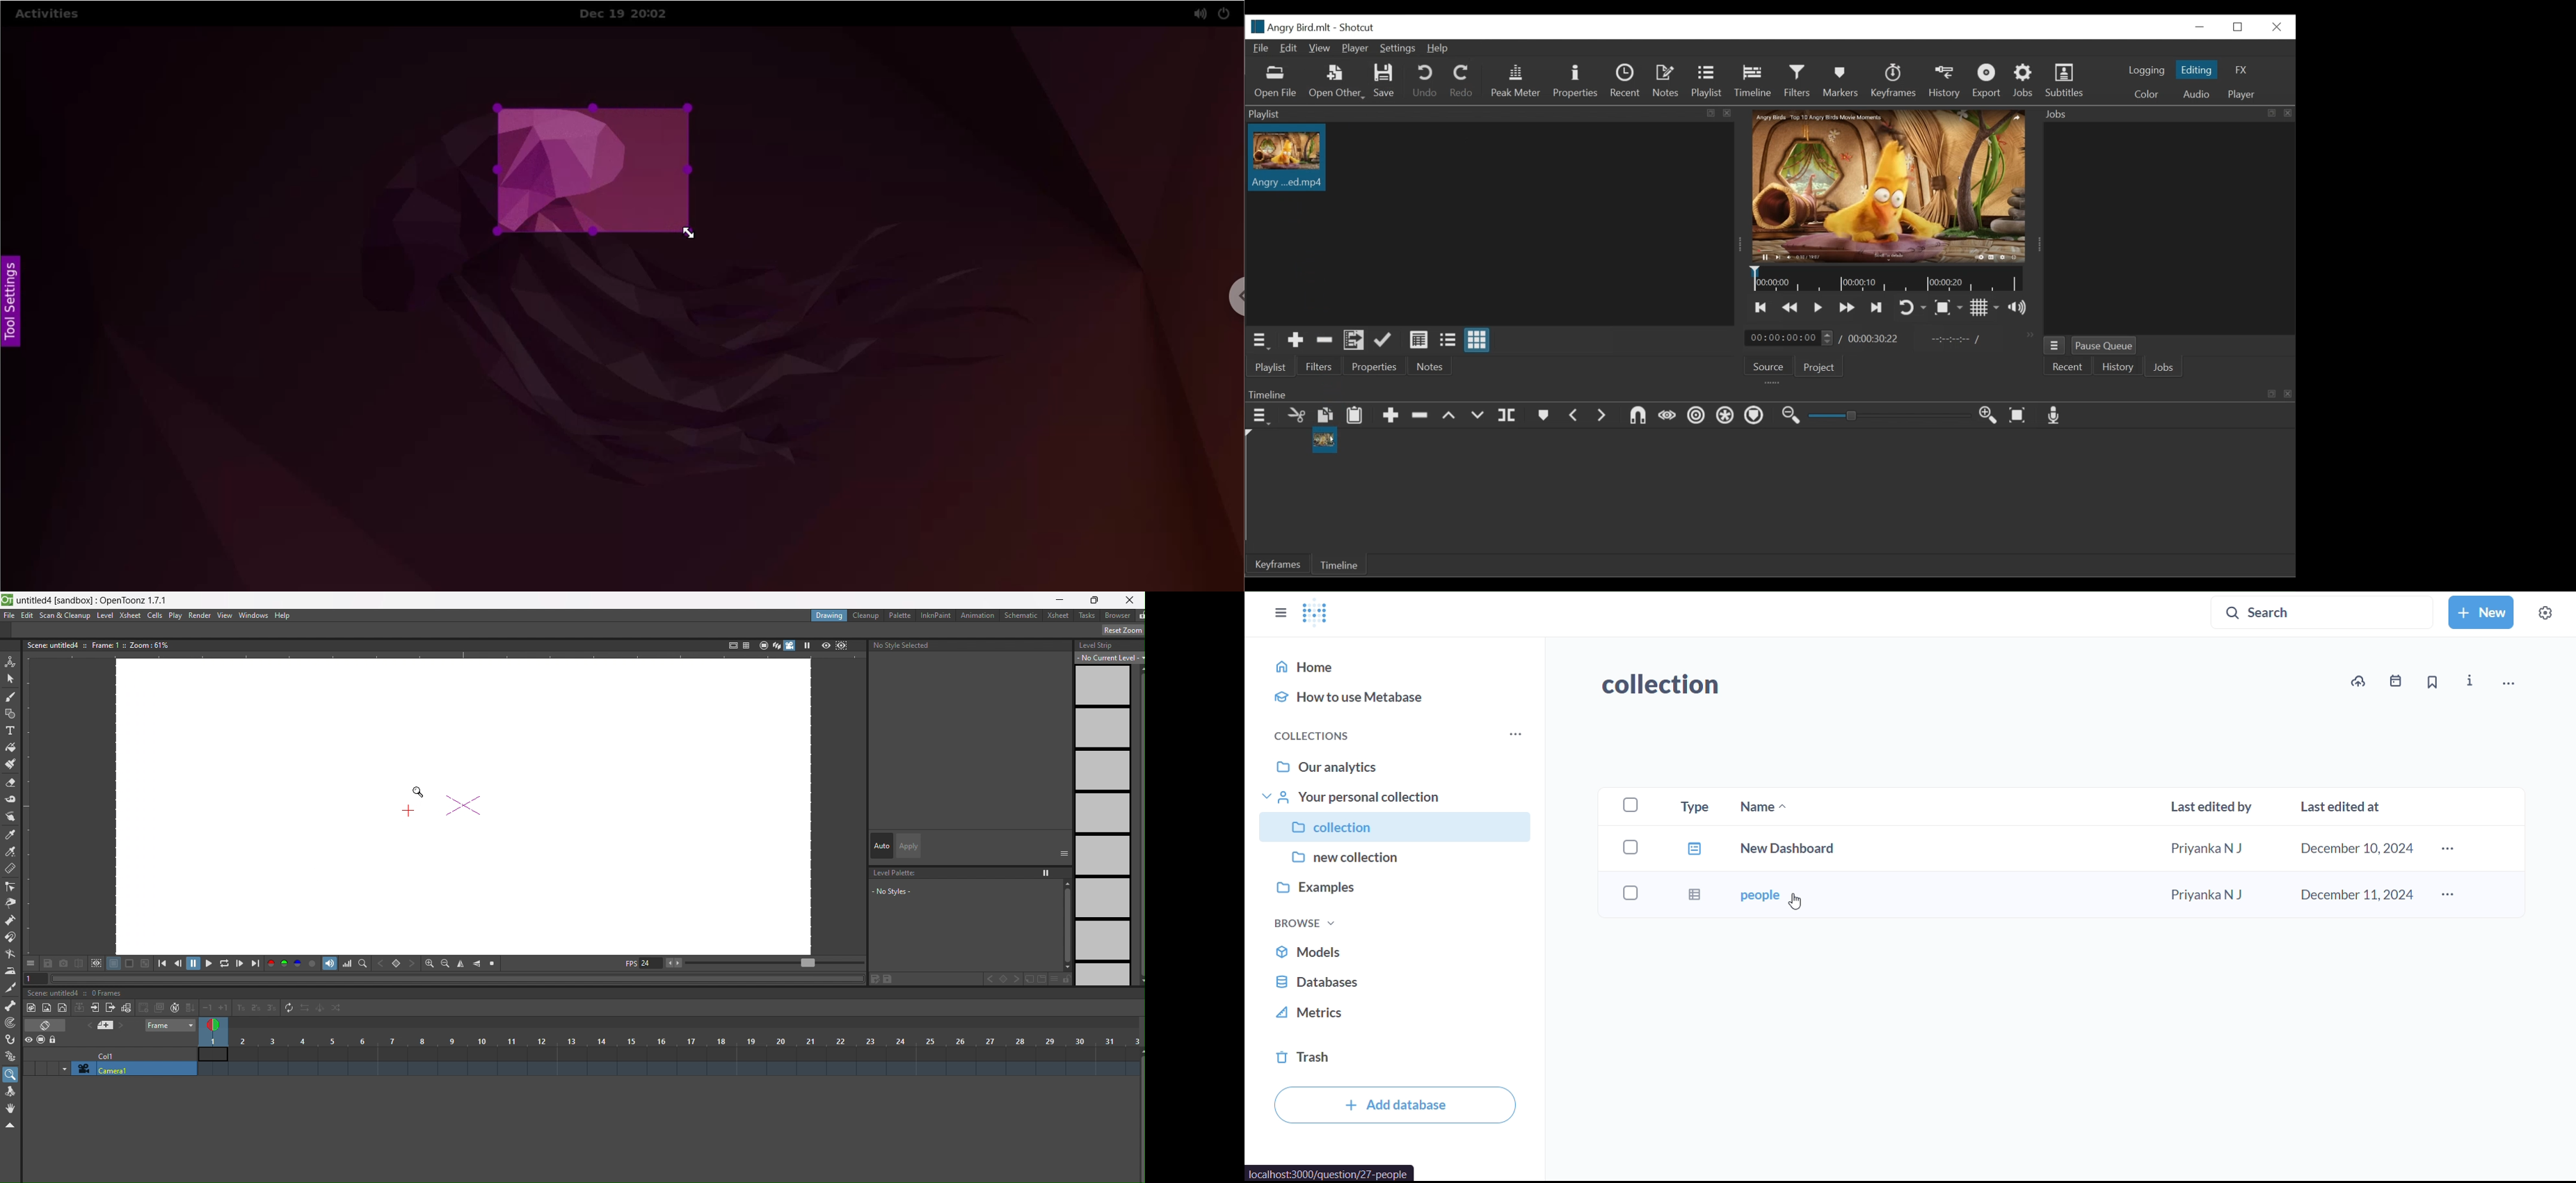 The width and height of the screenshot is (2576, 1204). What do you see at coordinates (1419, 340) in the screenshot?
I see `View as details` at bounding box center [1419, 340].